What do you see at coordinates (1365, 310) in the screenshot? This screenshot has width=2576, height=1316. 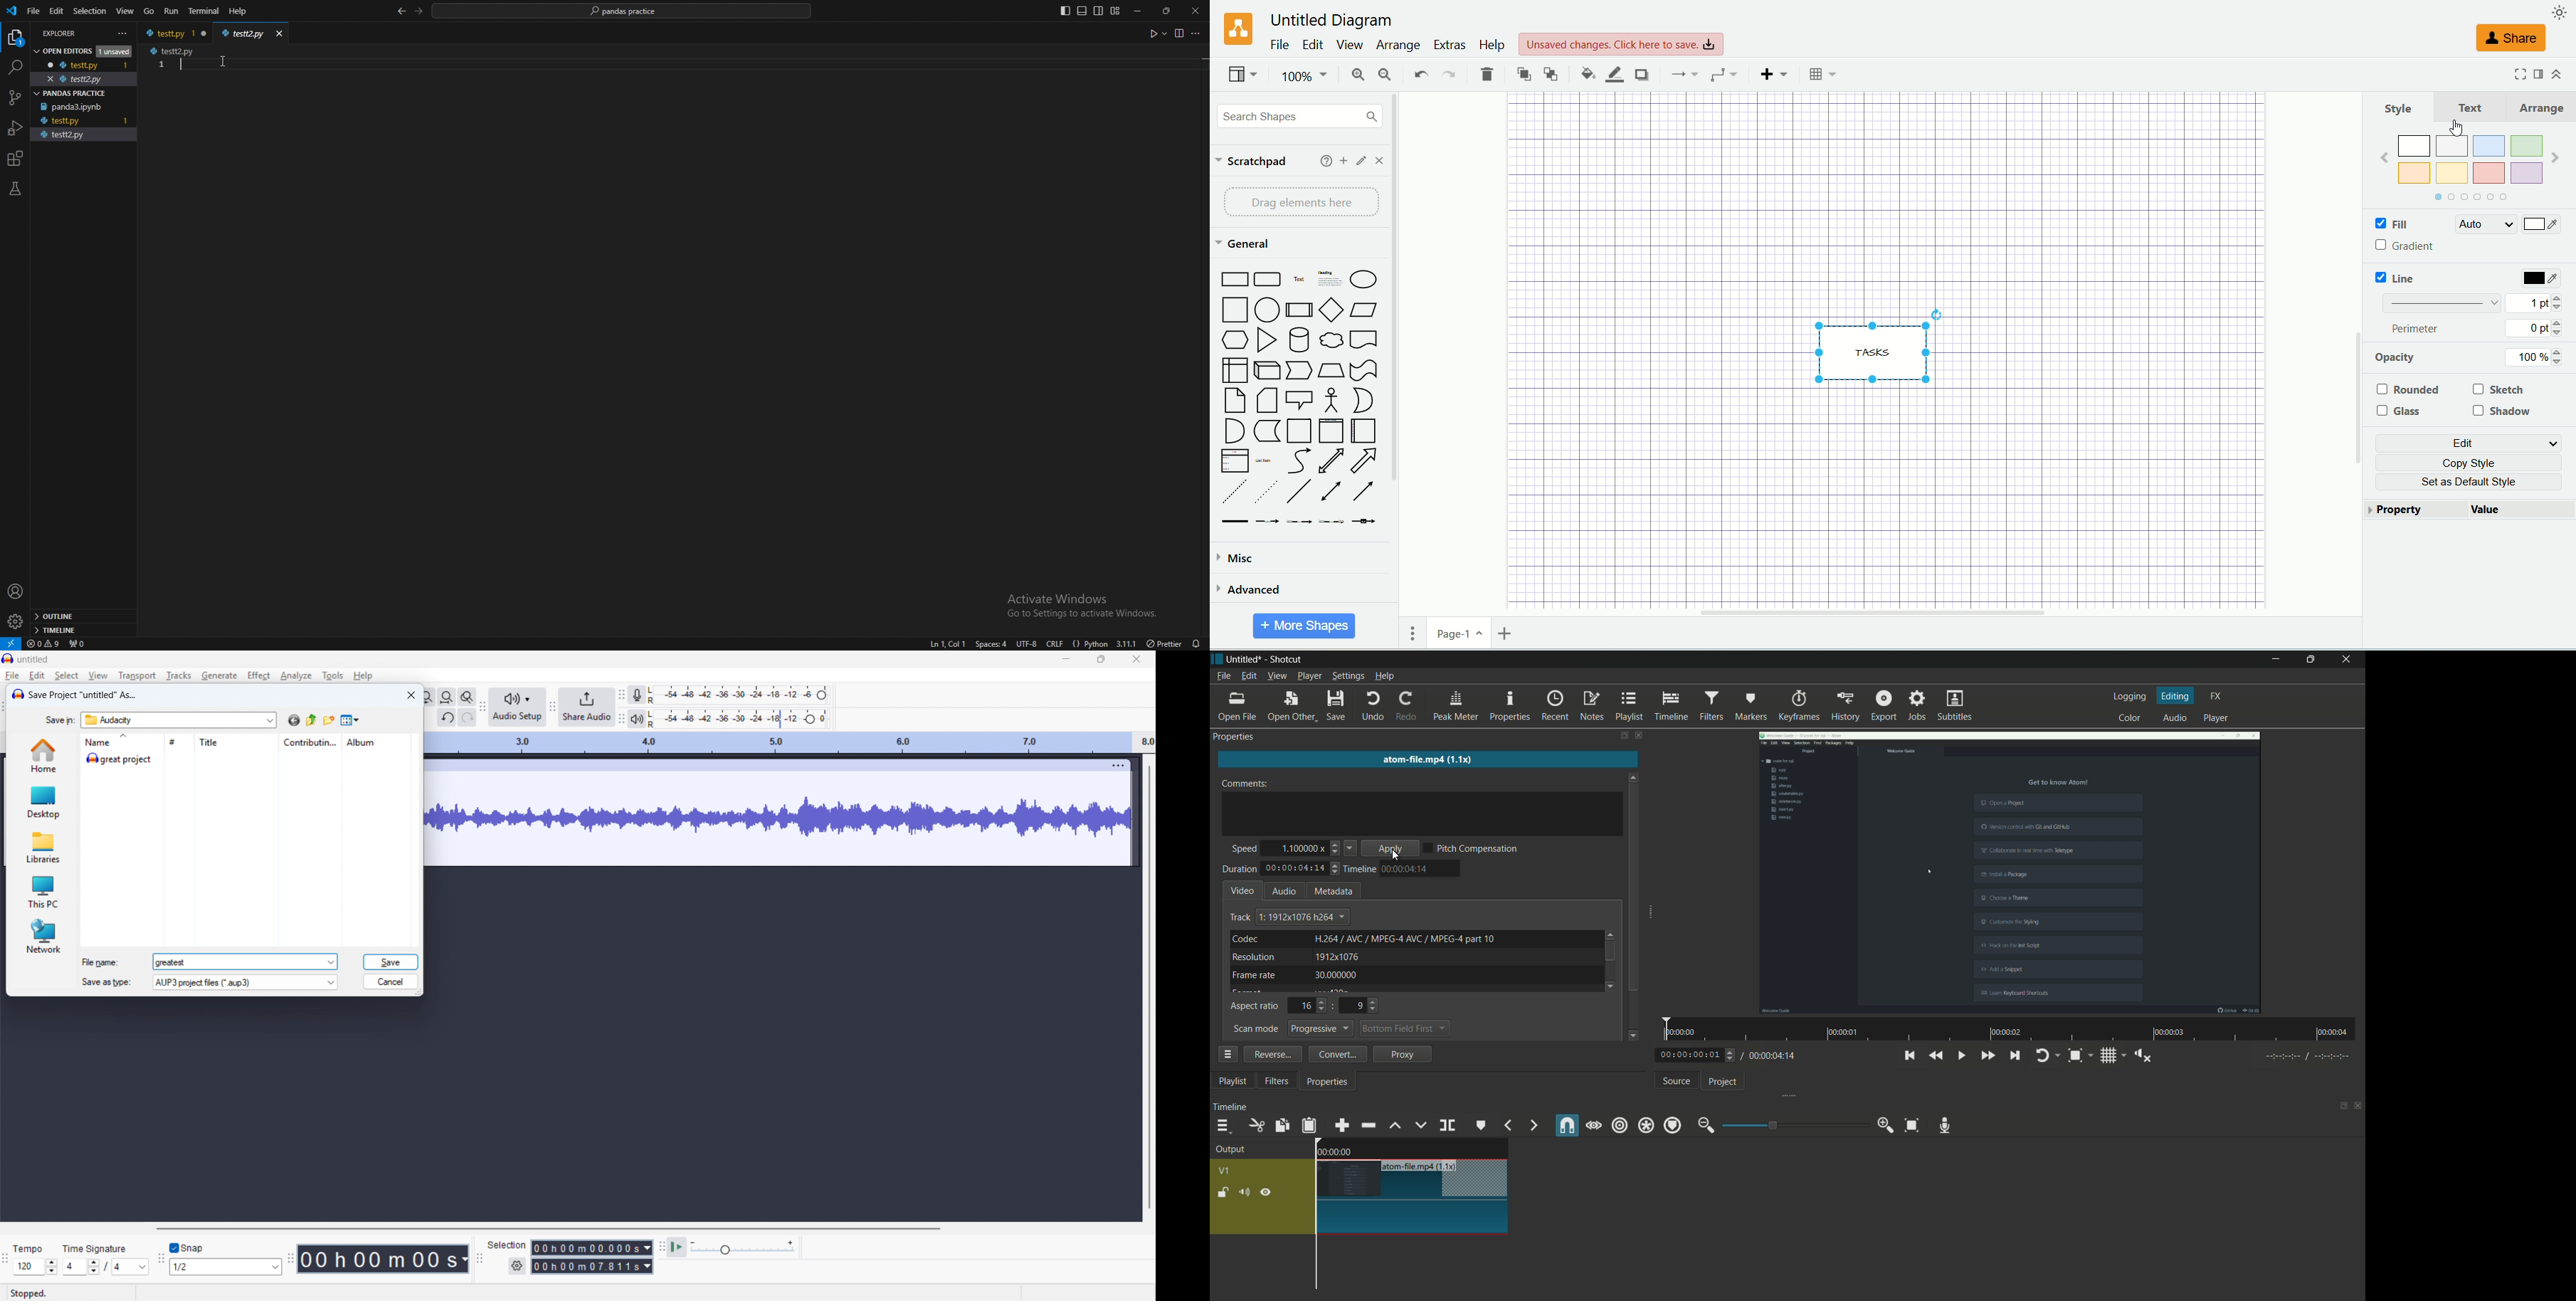 I see `Parallelogram` at bounding box center [1365, 310].